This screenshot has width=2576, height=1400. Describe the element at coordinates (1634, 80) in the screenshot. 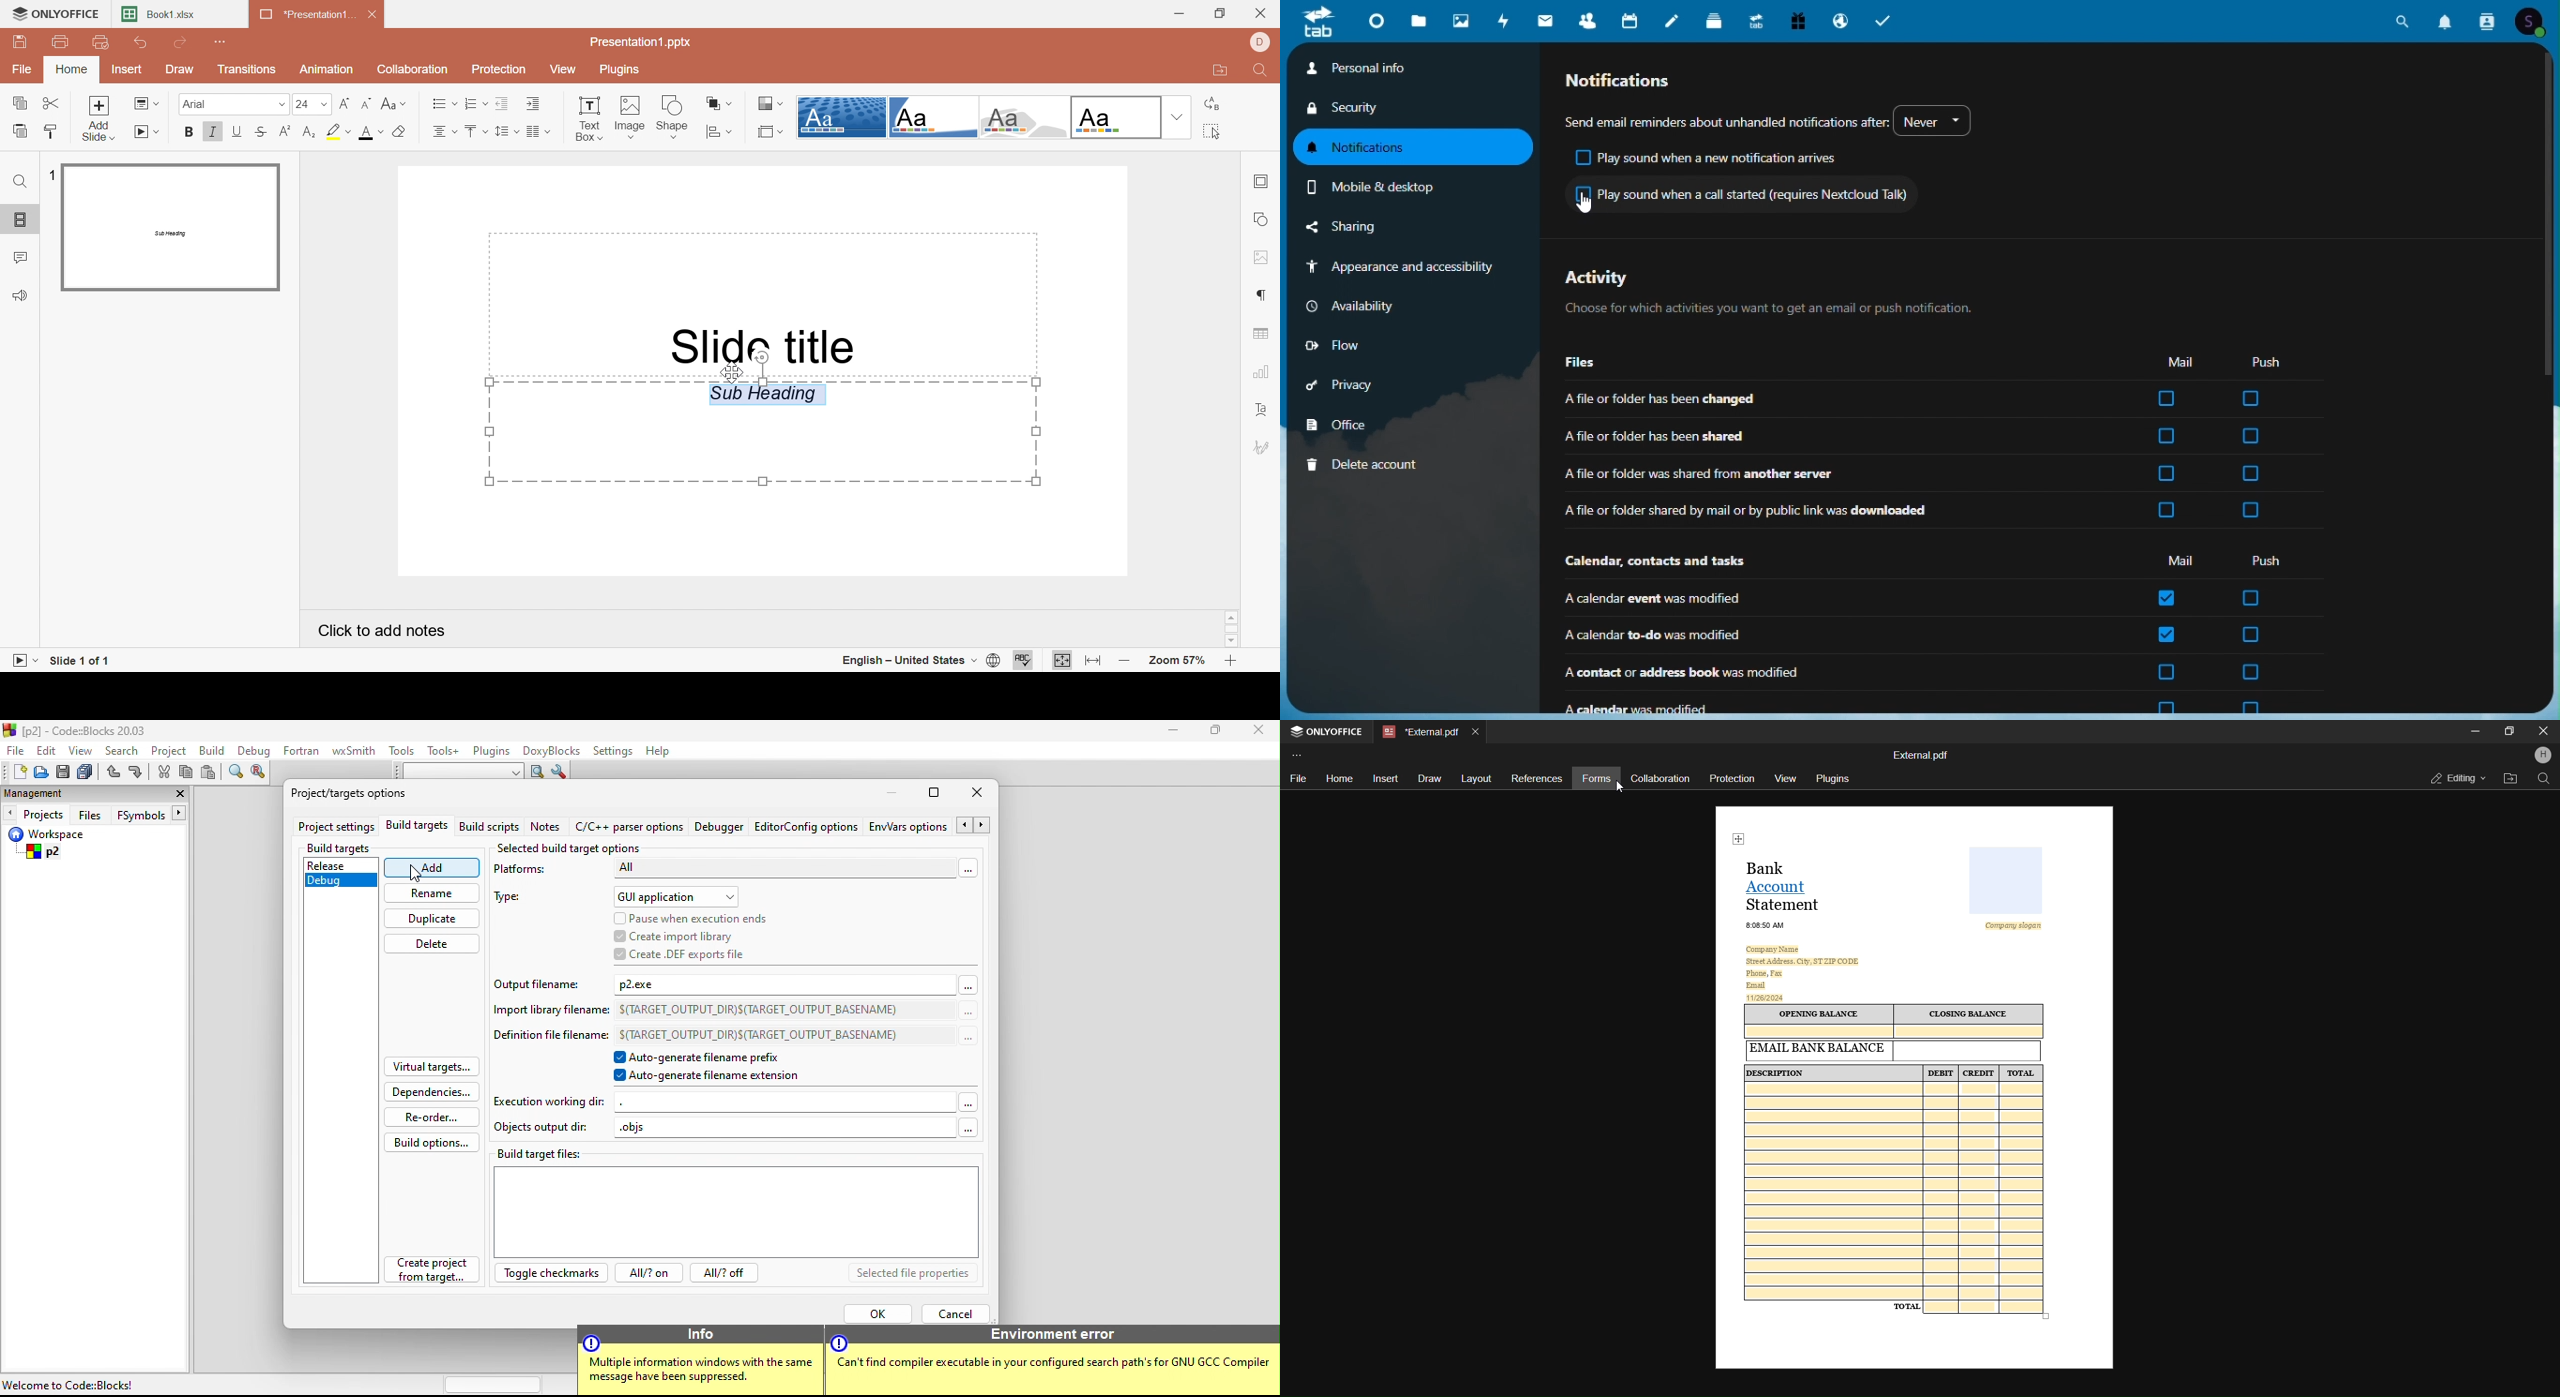

I see `Notifications` at that location.